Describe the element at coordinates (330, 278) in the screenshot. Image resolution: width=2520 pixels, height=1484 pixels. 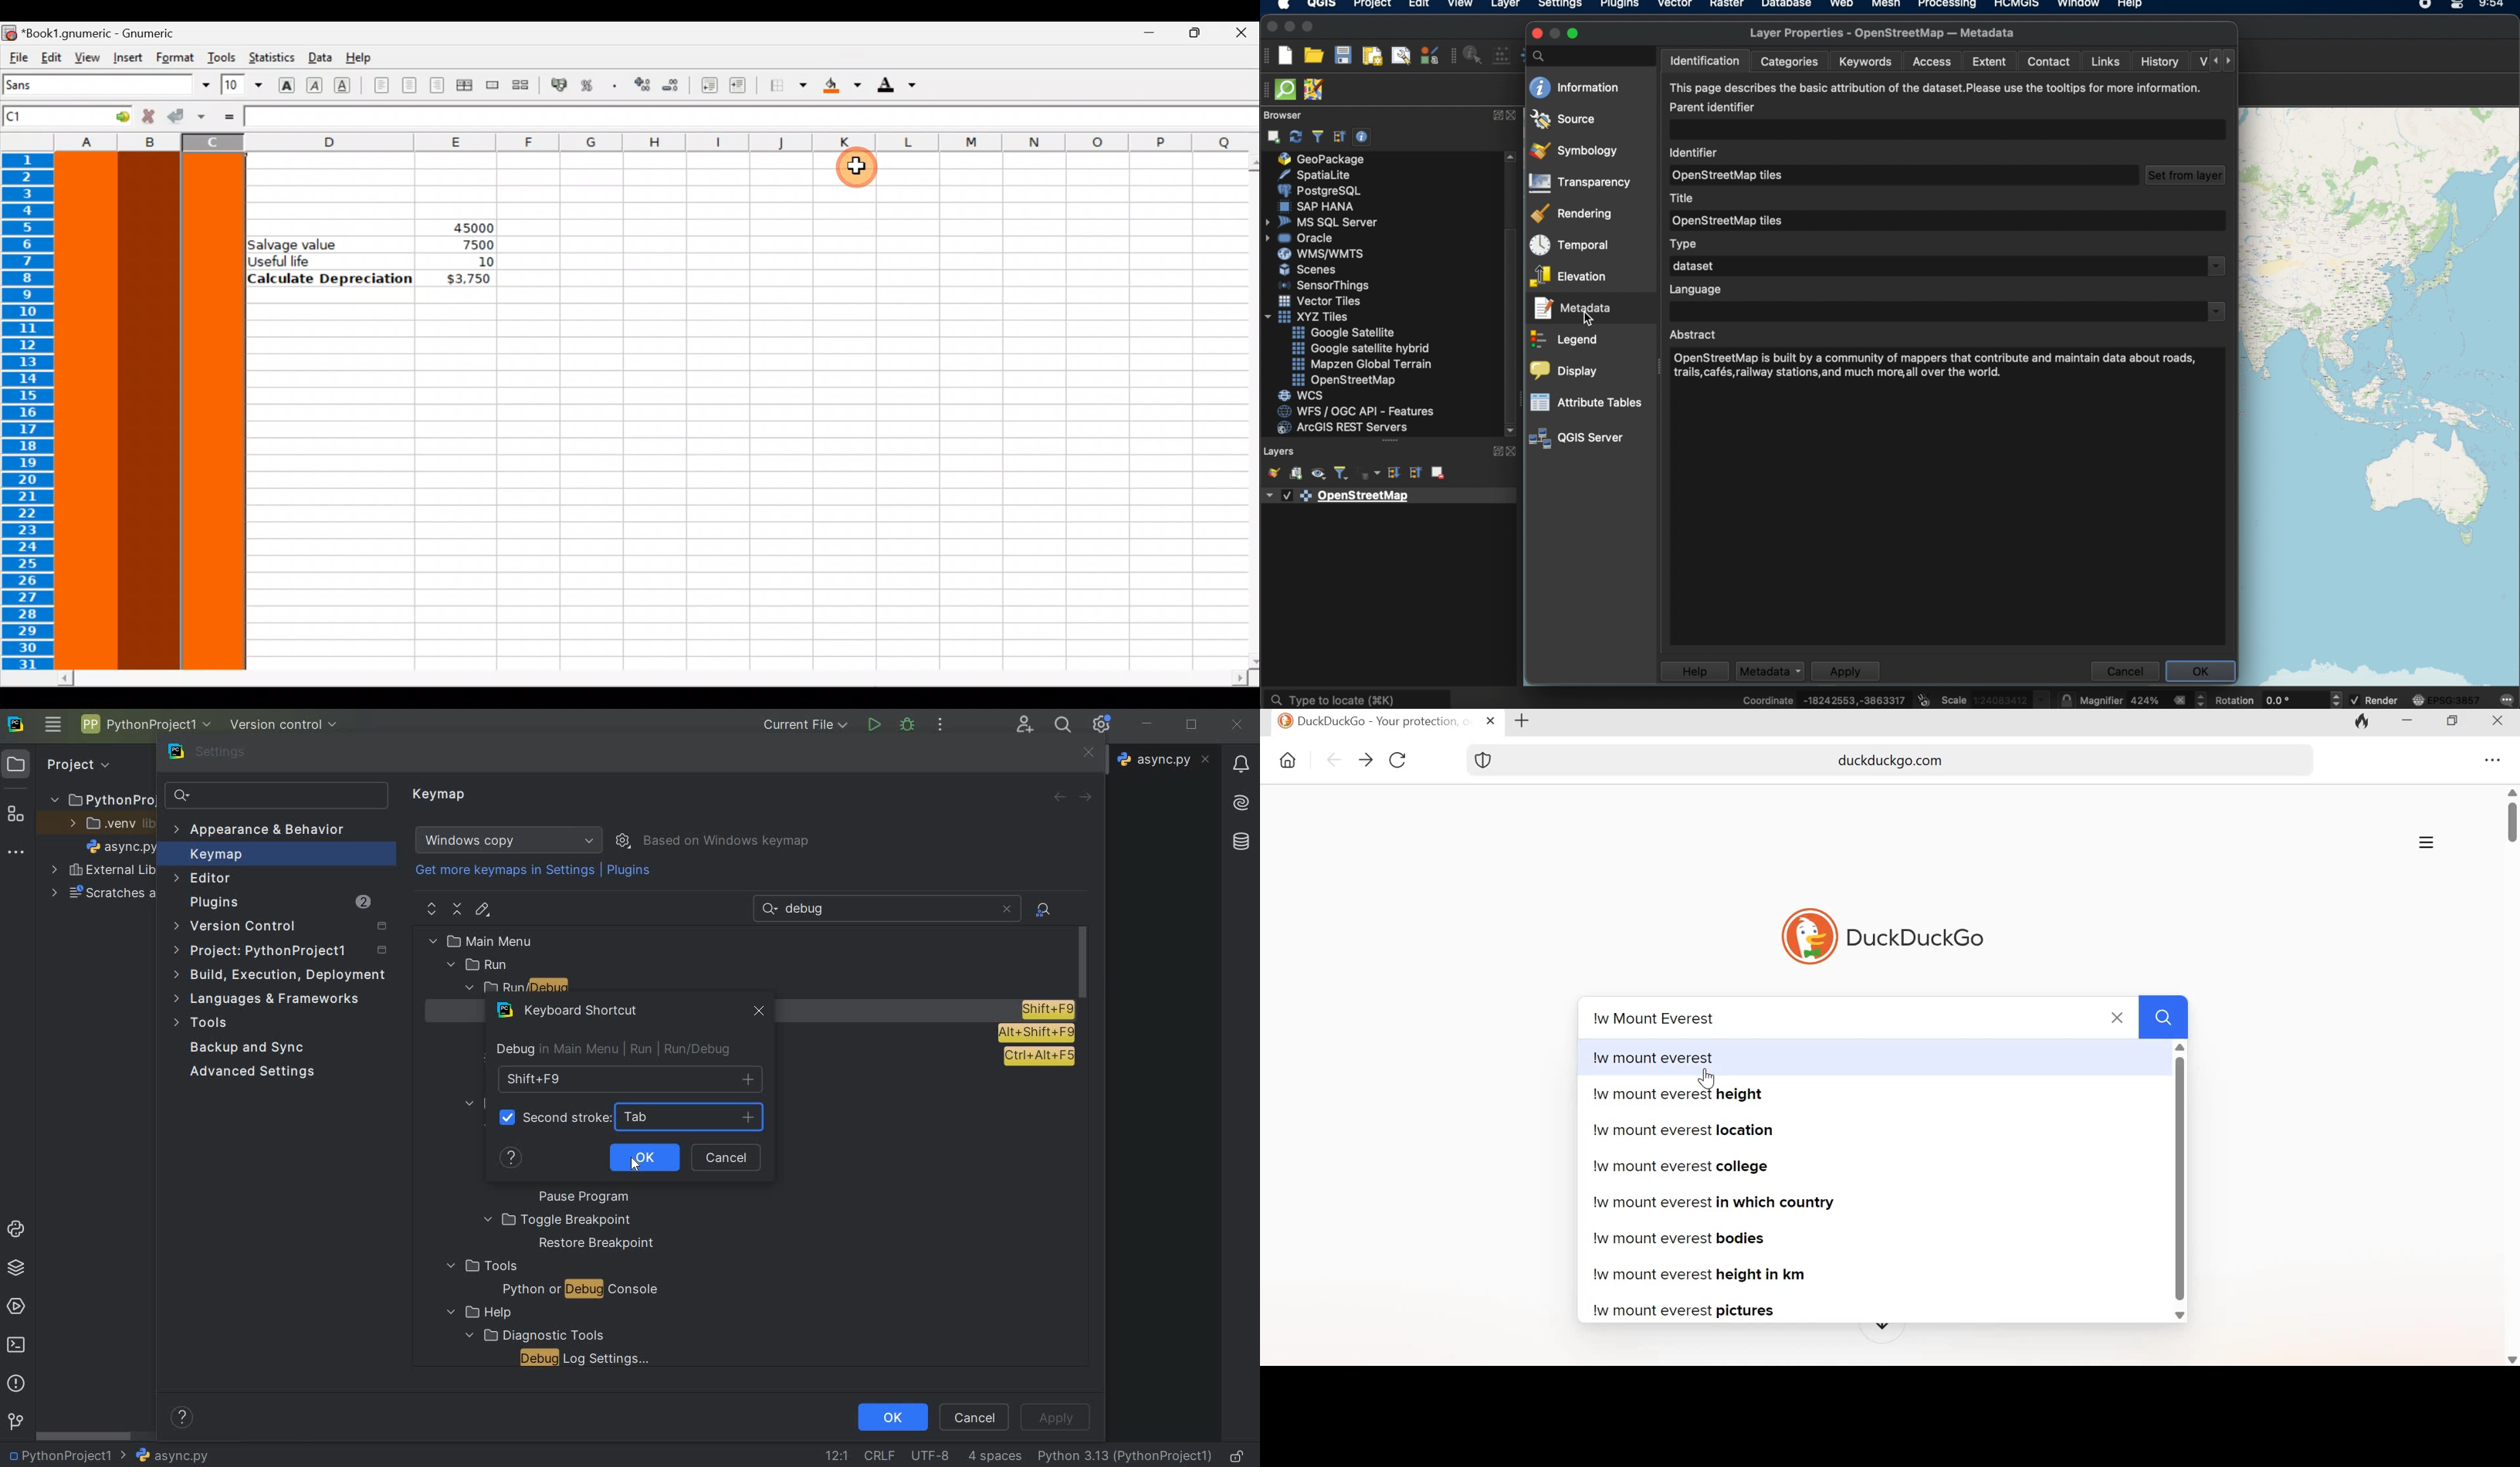
I see `Calculate Depreciation` at that location.